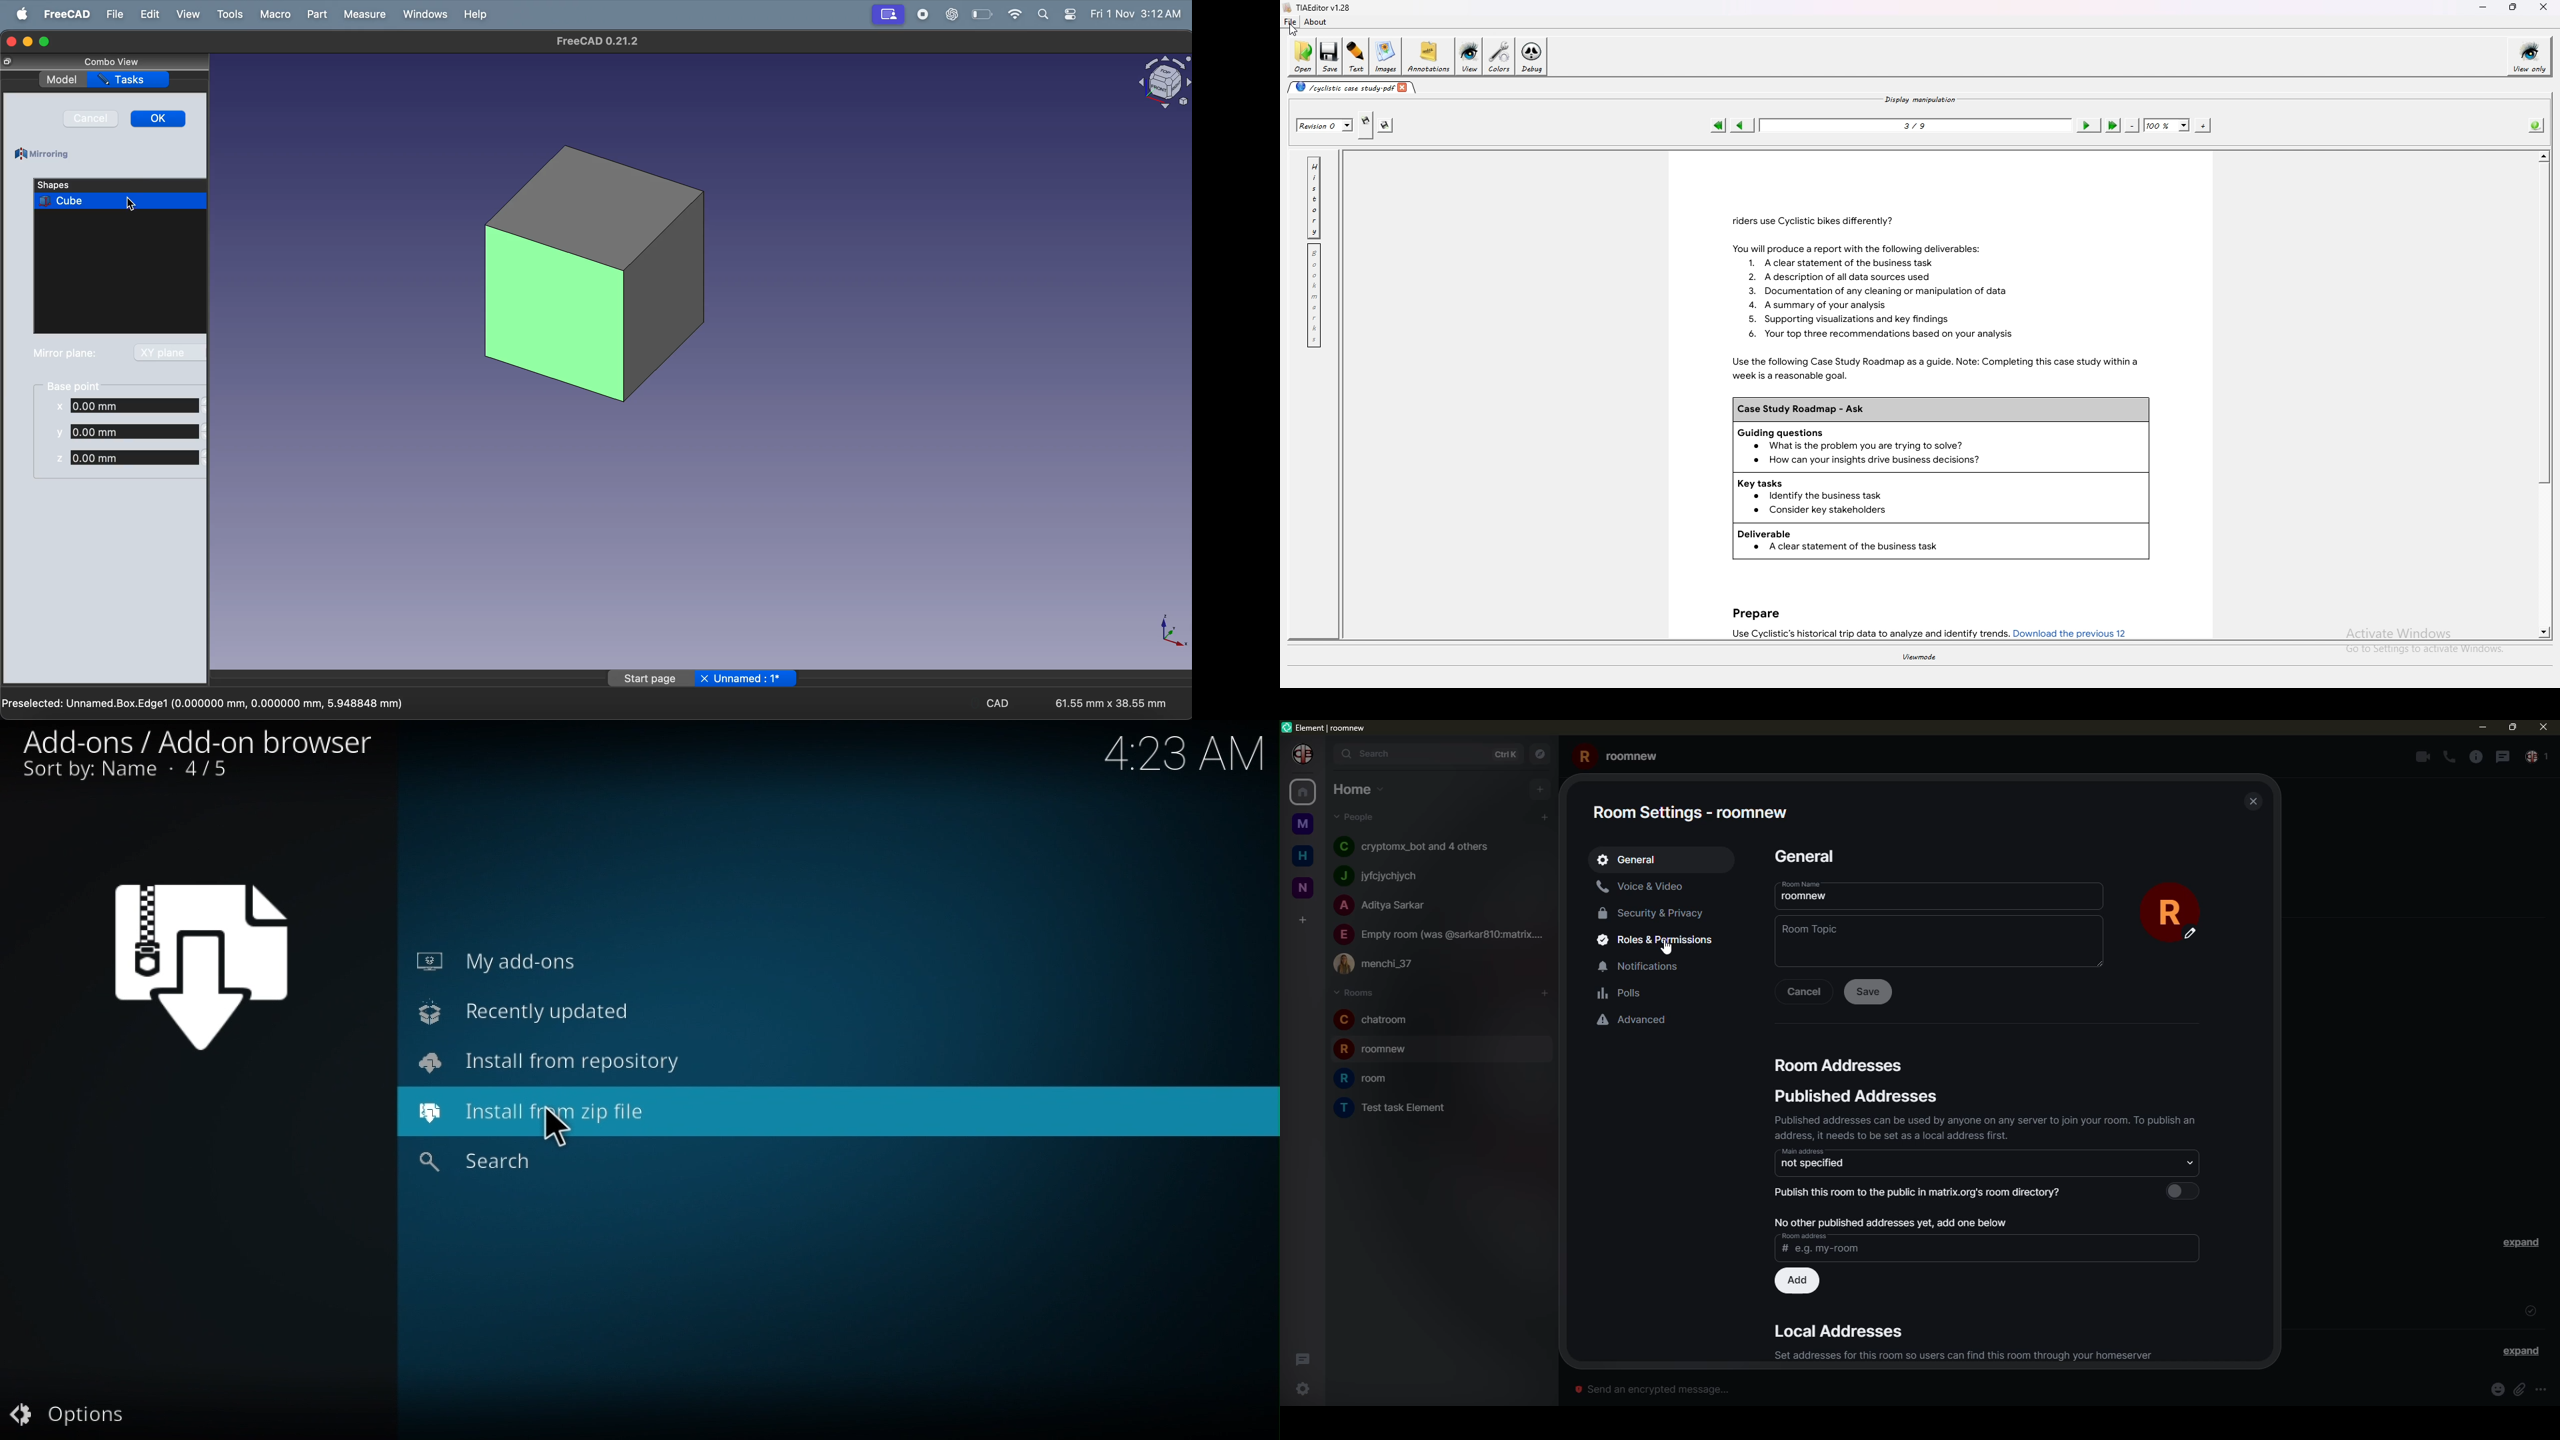 The image size is (2576, 1456). Describe the element at coordinates (1647, 966) in the screenshot. I see `notifications` at that location.